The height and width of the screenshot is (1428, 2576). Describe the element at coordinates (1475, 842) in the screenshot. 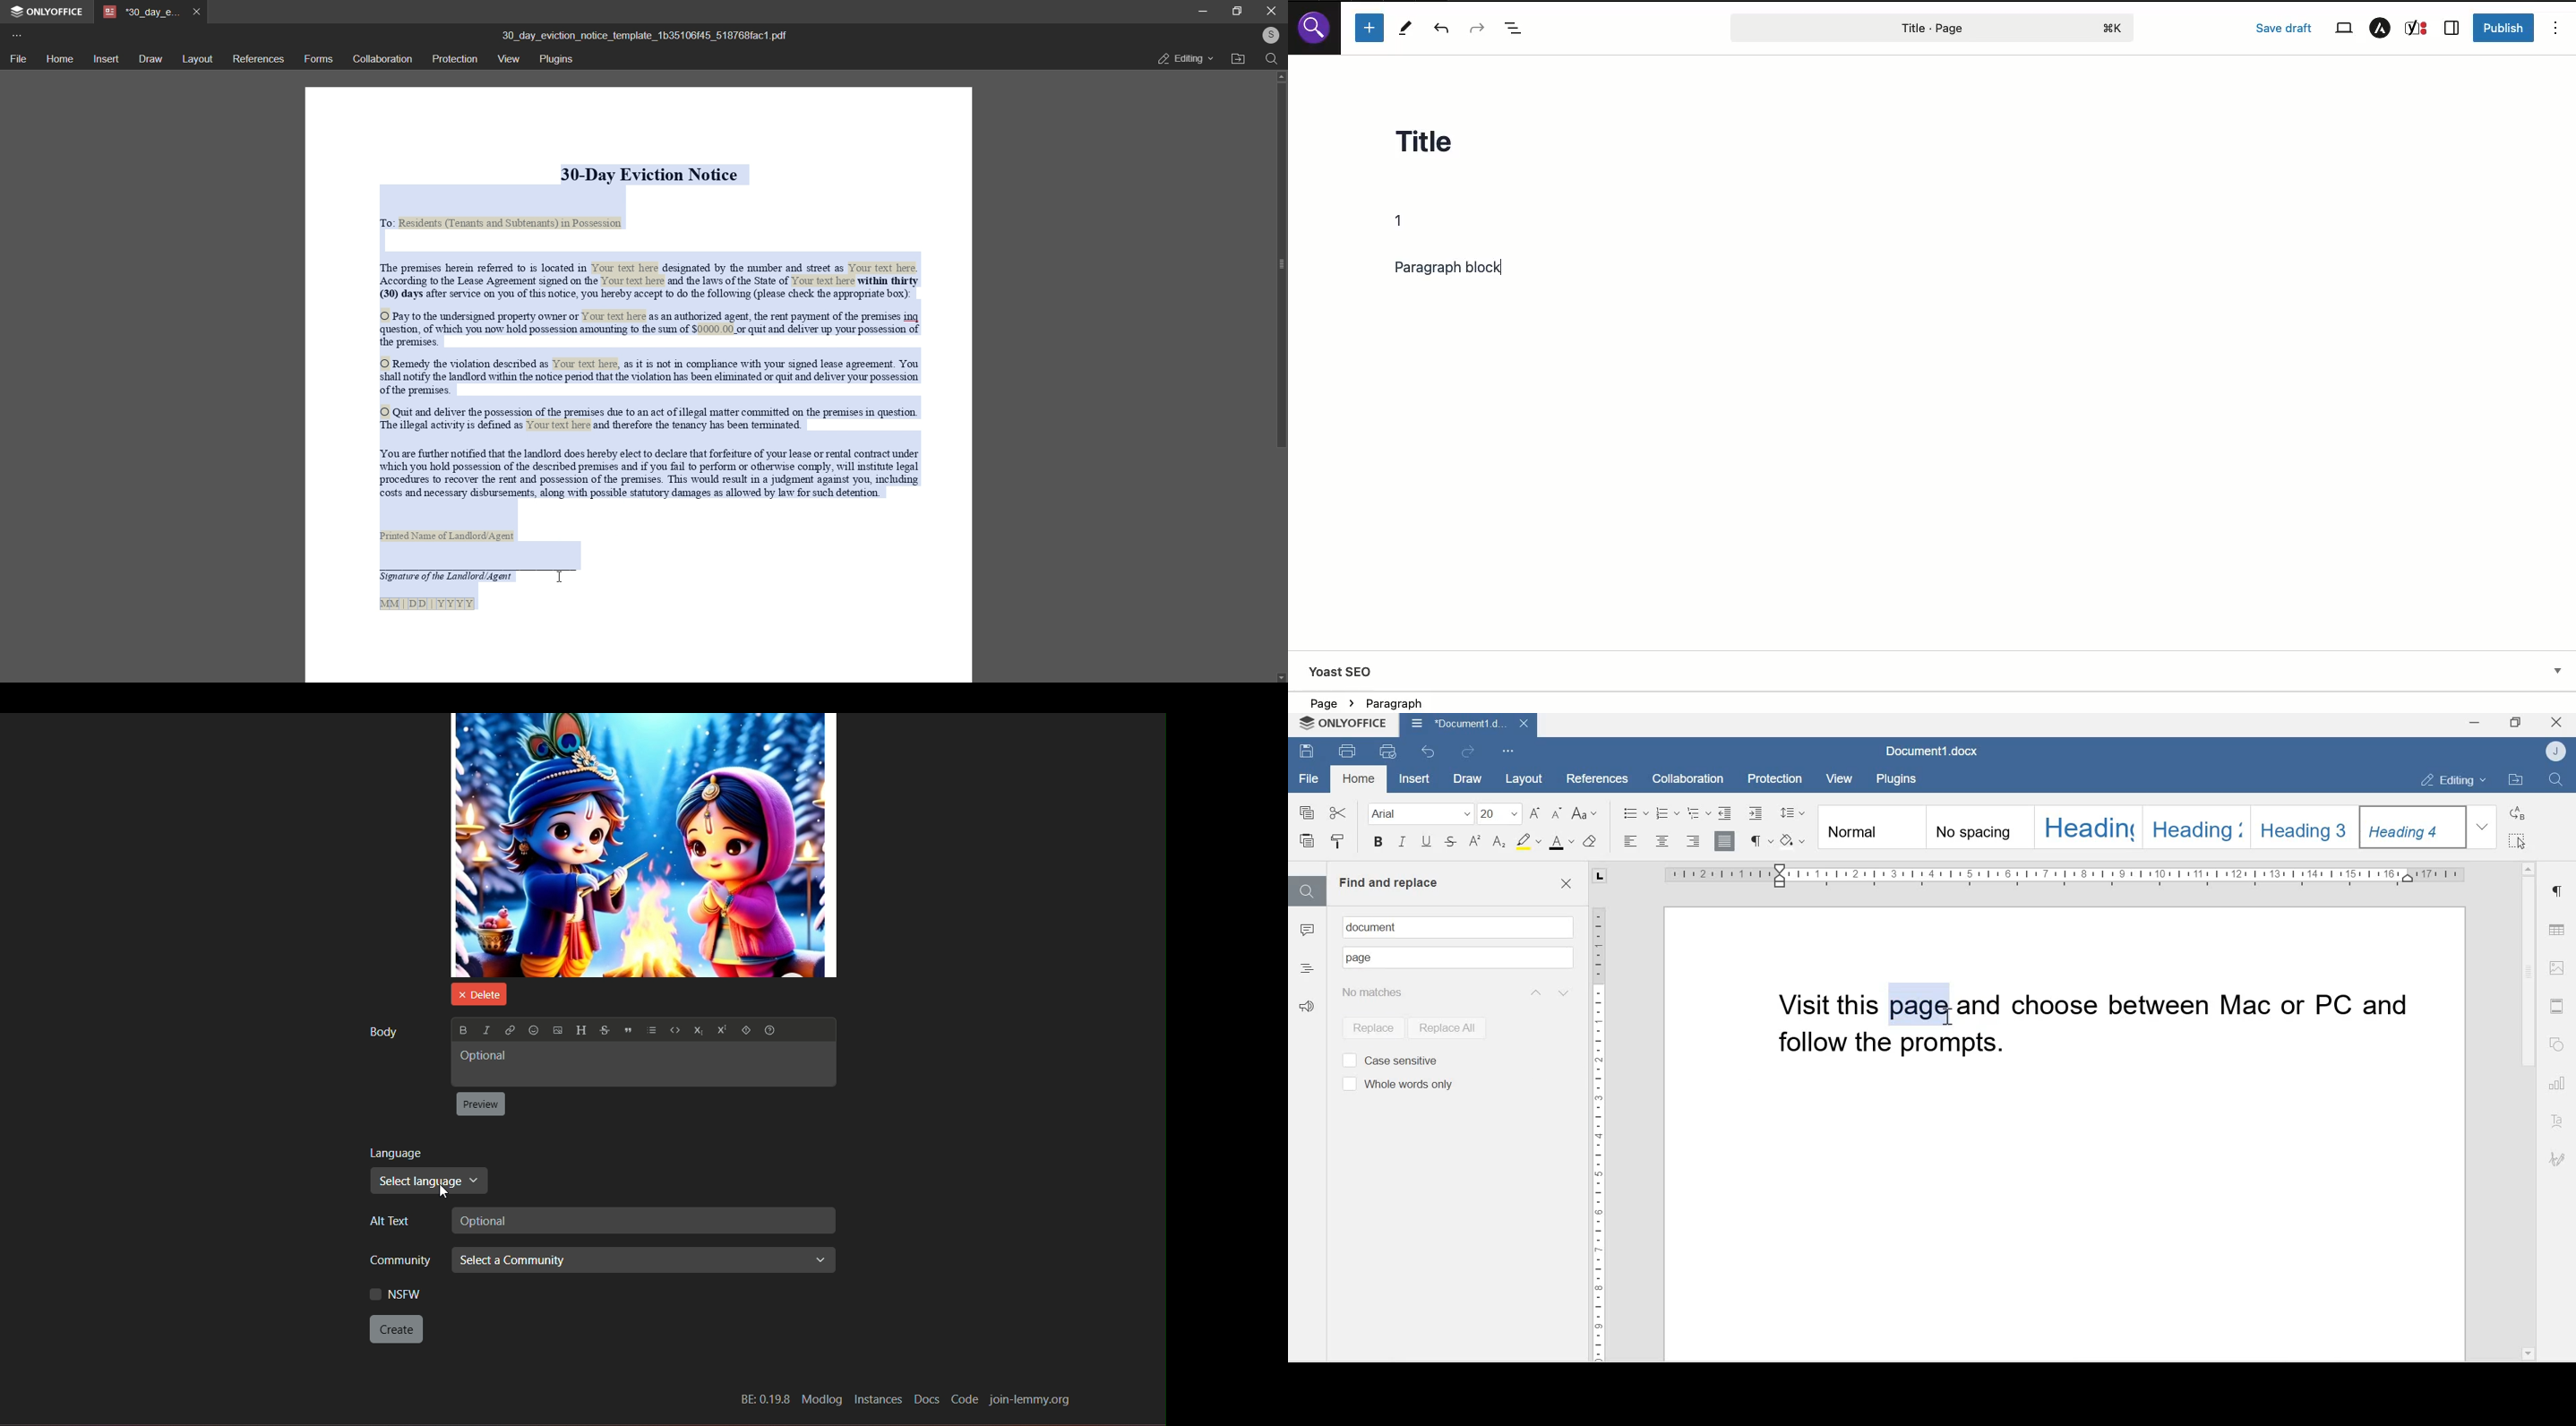

I see `Superscript` at that location.